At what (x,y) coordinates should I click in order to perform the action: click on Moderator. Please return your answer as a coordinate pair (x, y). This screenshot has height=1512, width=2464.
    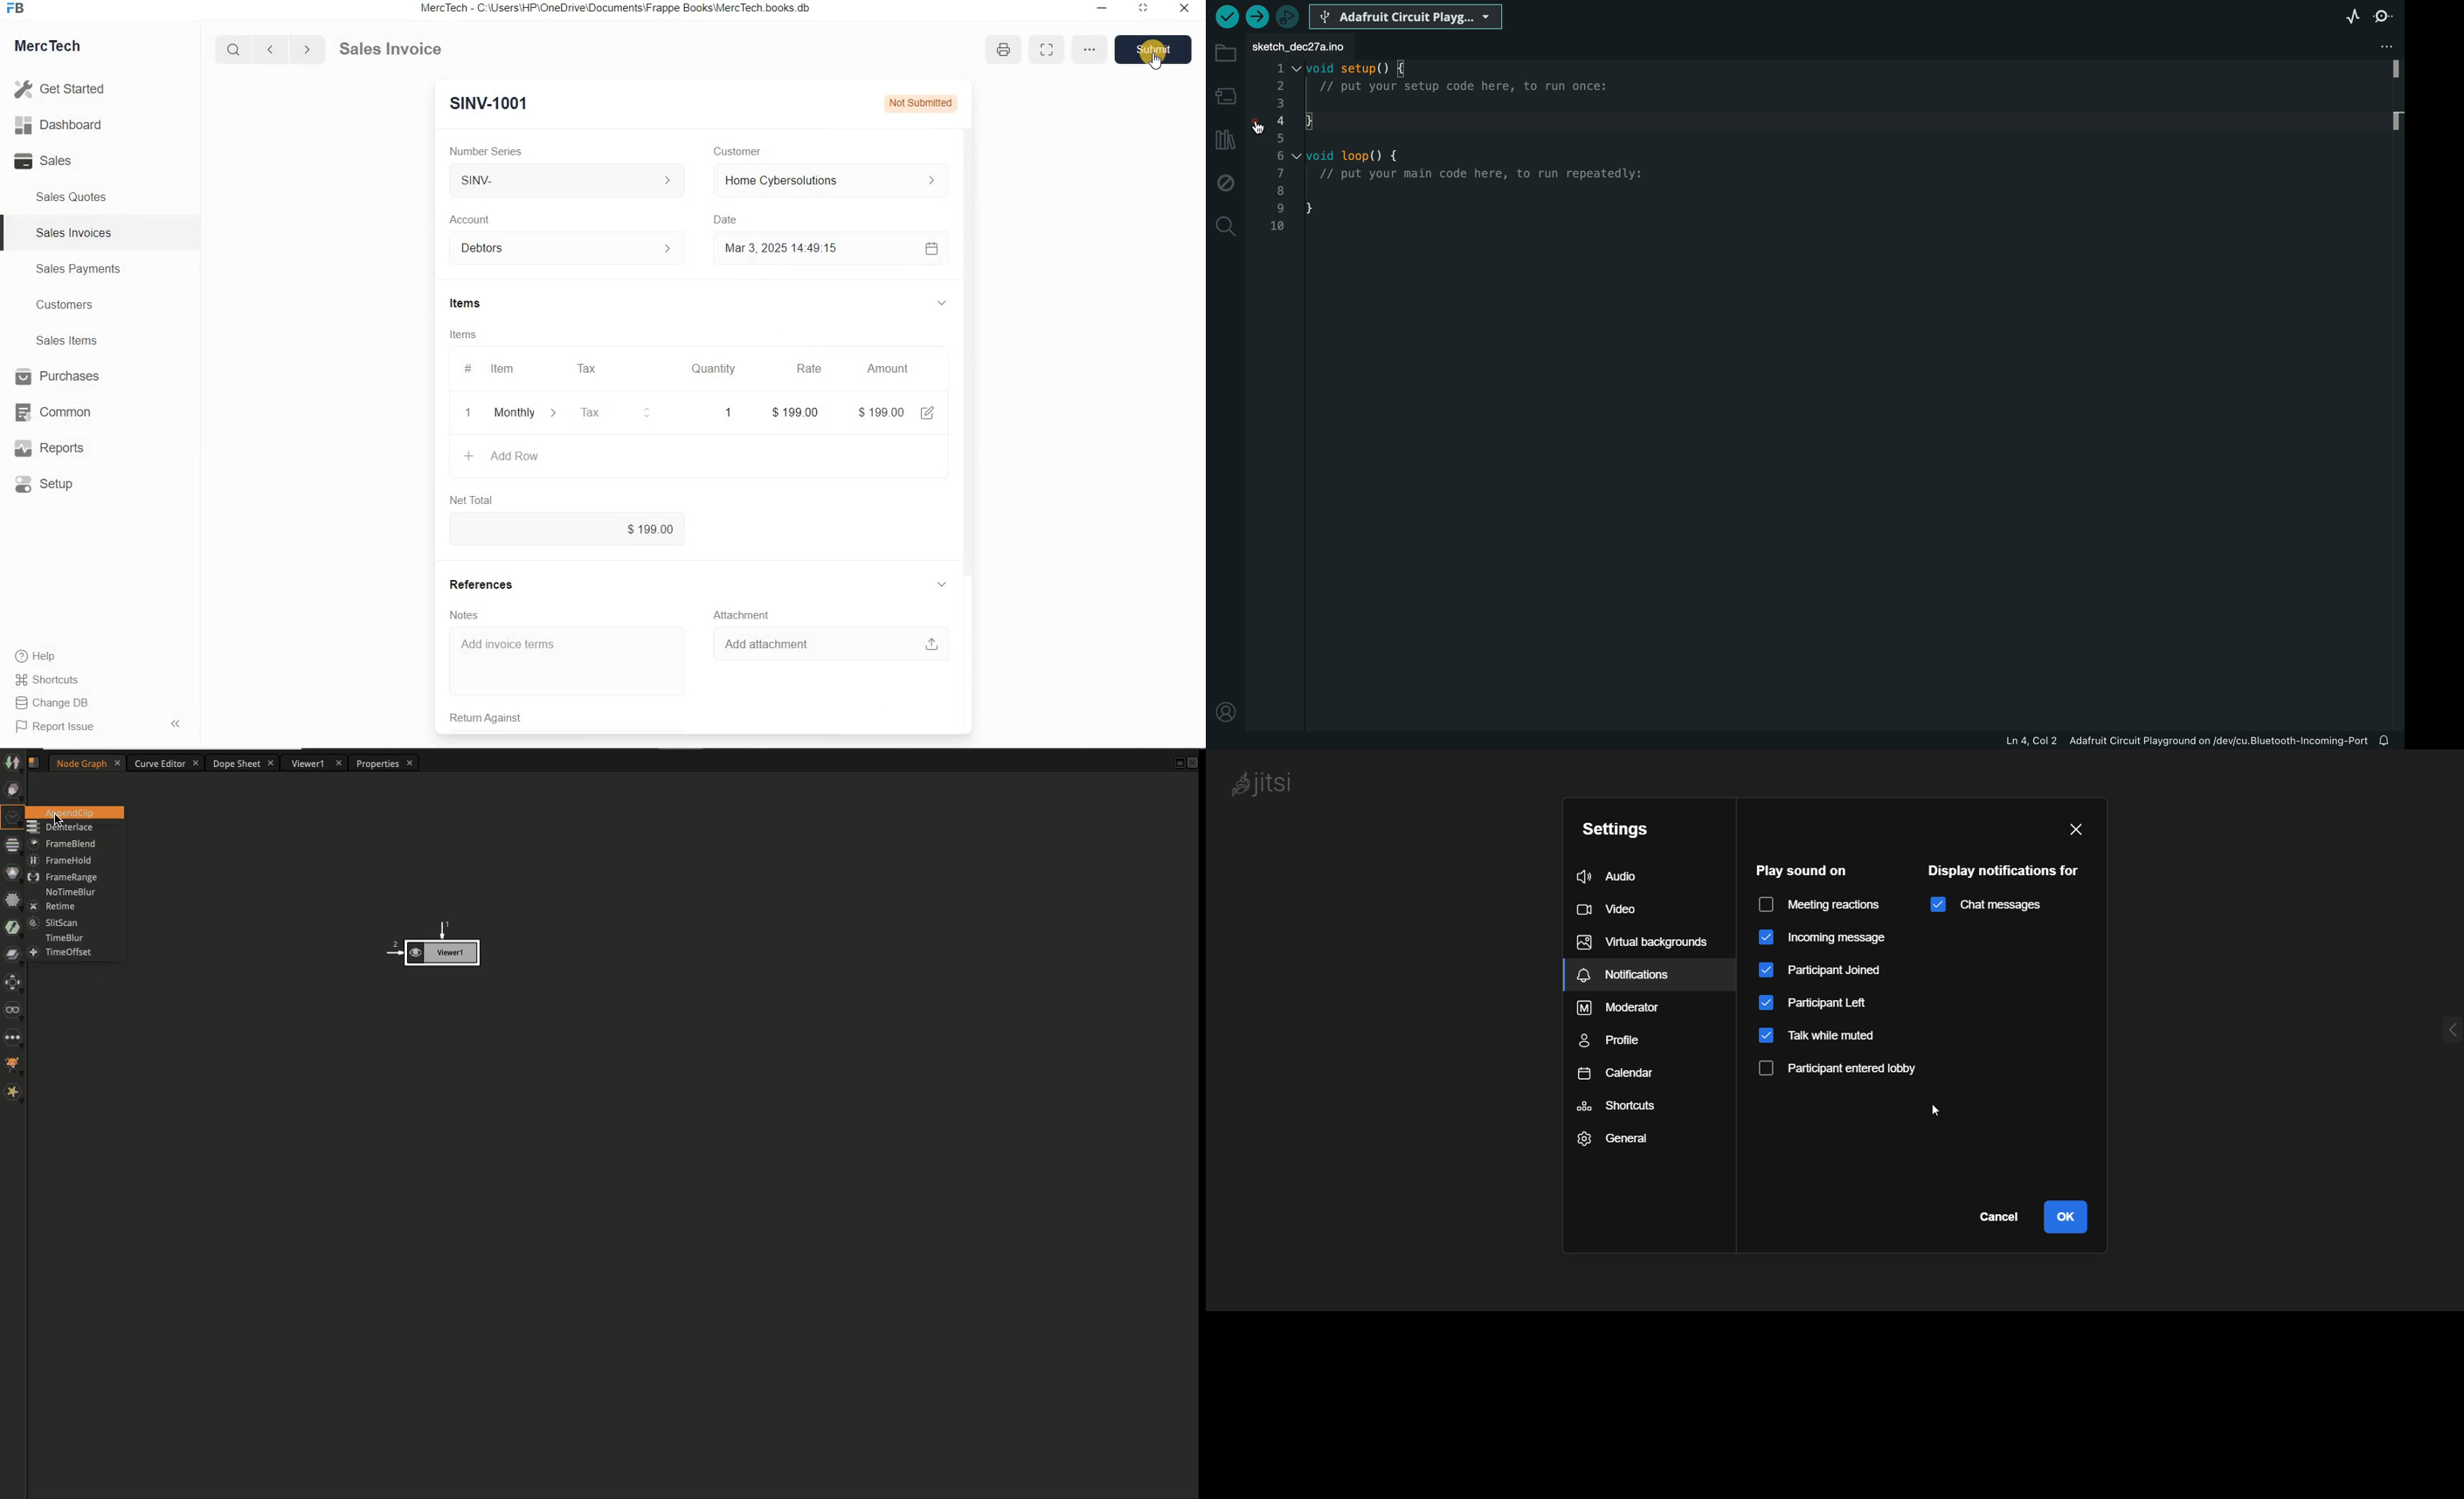
    Looking at the image, I should click on (1628, 1008).